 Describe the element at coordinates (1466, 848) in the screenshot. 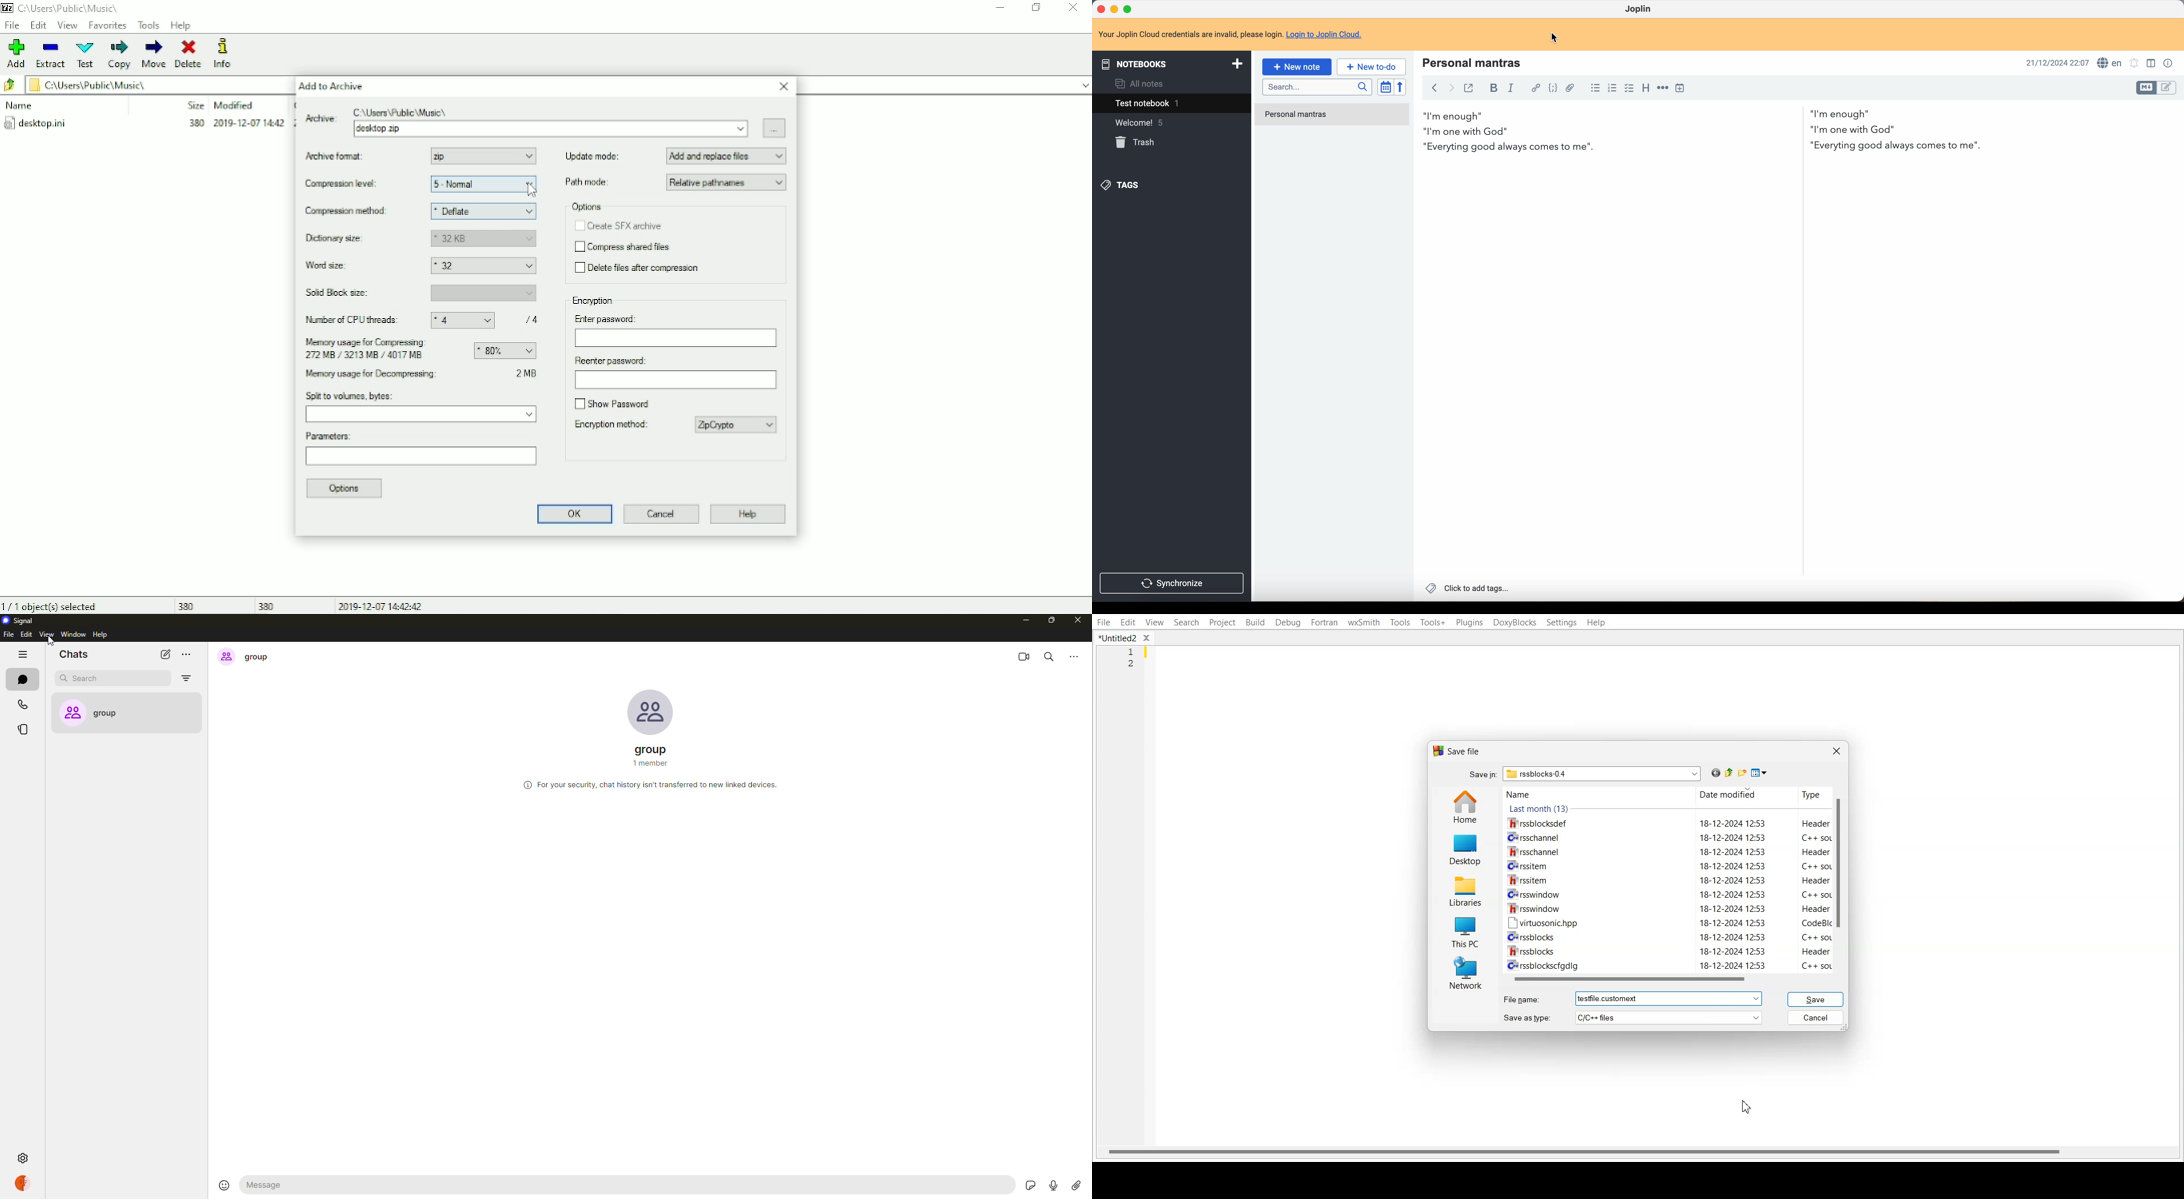

I see `Desktop` at that location.